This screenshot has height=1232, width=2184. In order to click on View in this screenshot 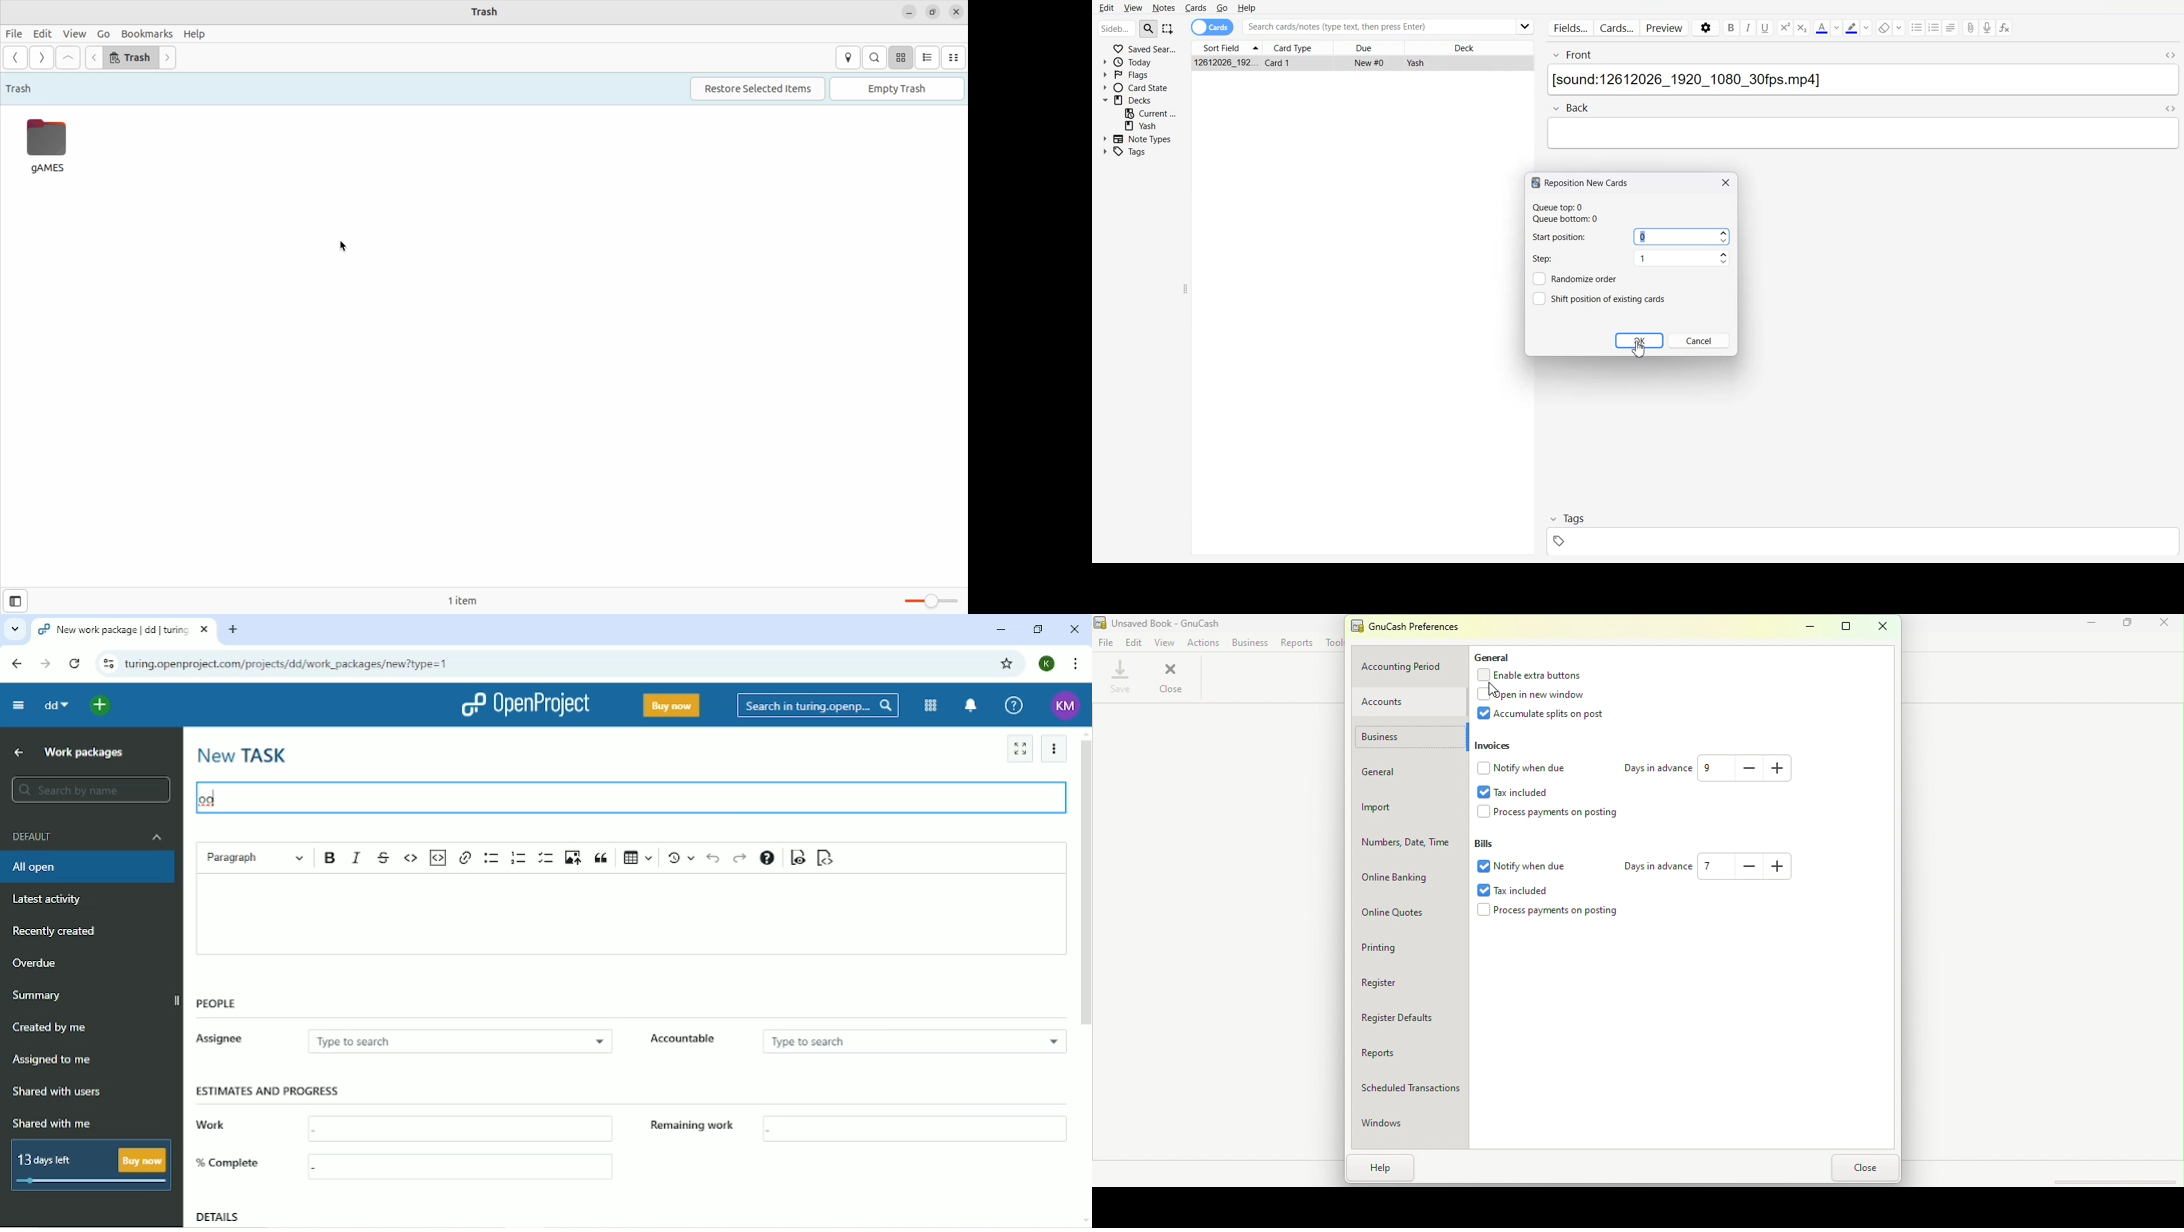, I will do `click(1132, 7)`.